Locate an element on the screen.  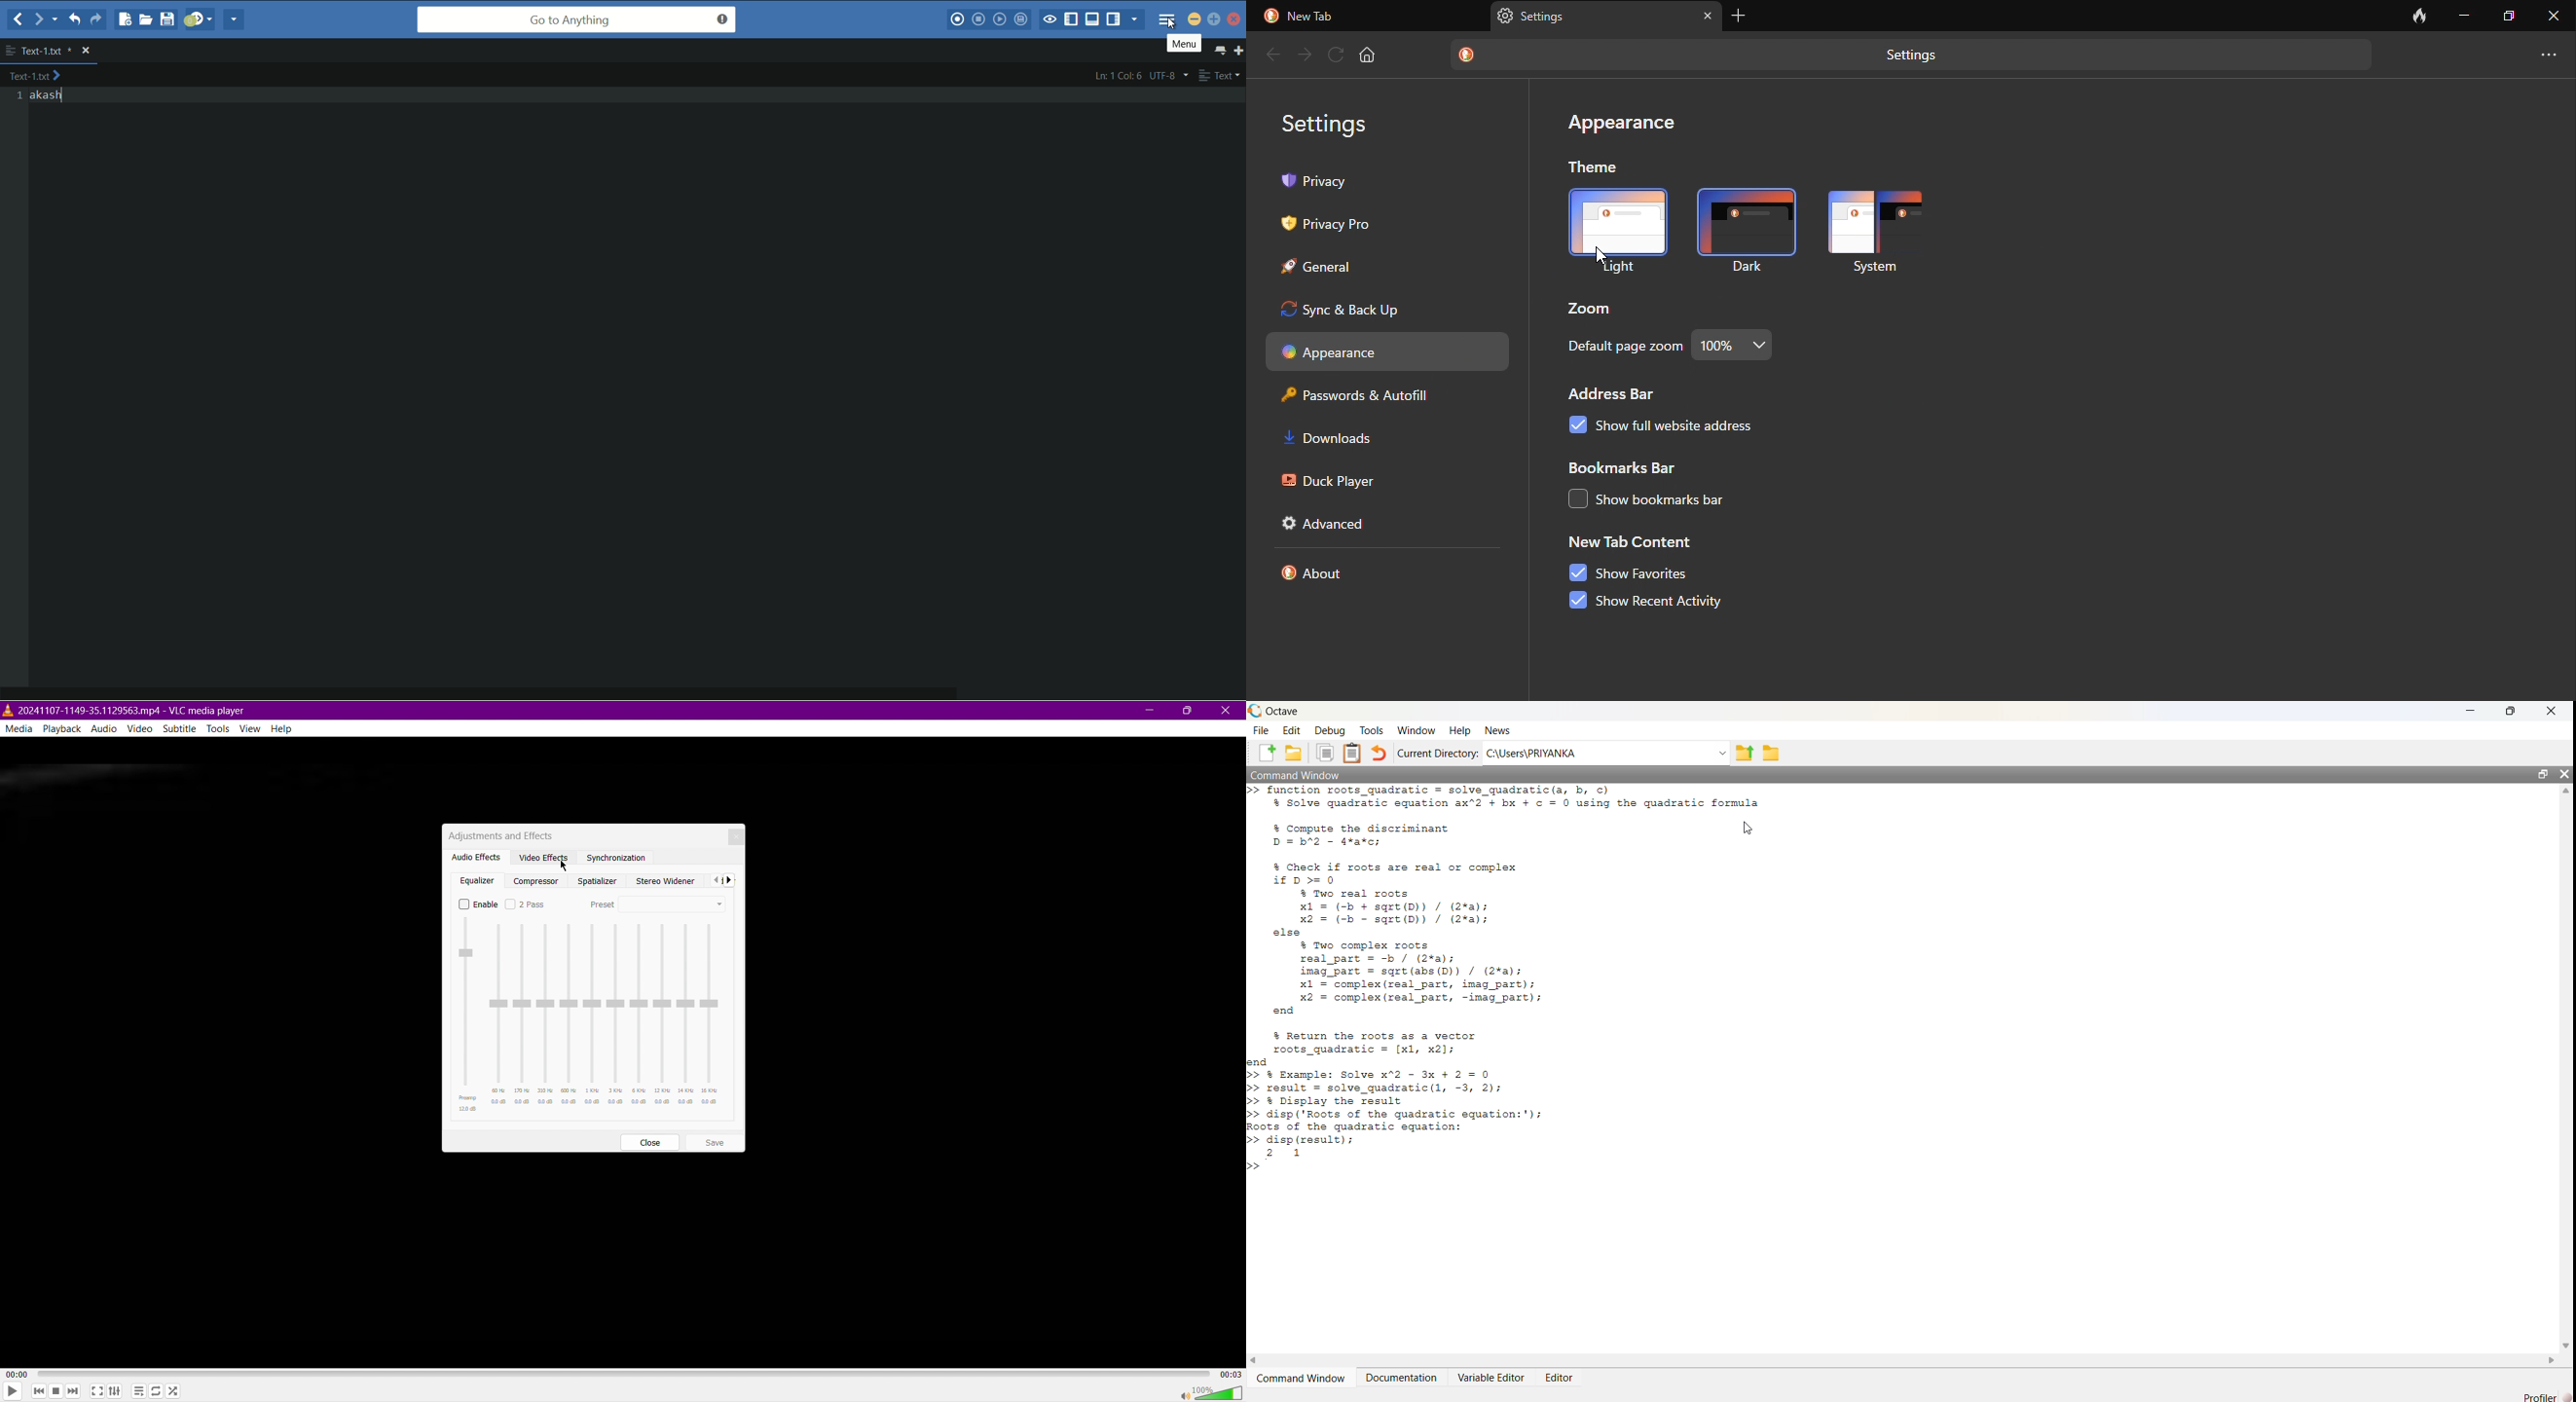
default zoom 100% is located at coordinates (1739, 344).